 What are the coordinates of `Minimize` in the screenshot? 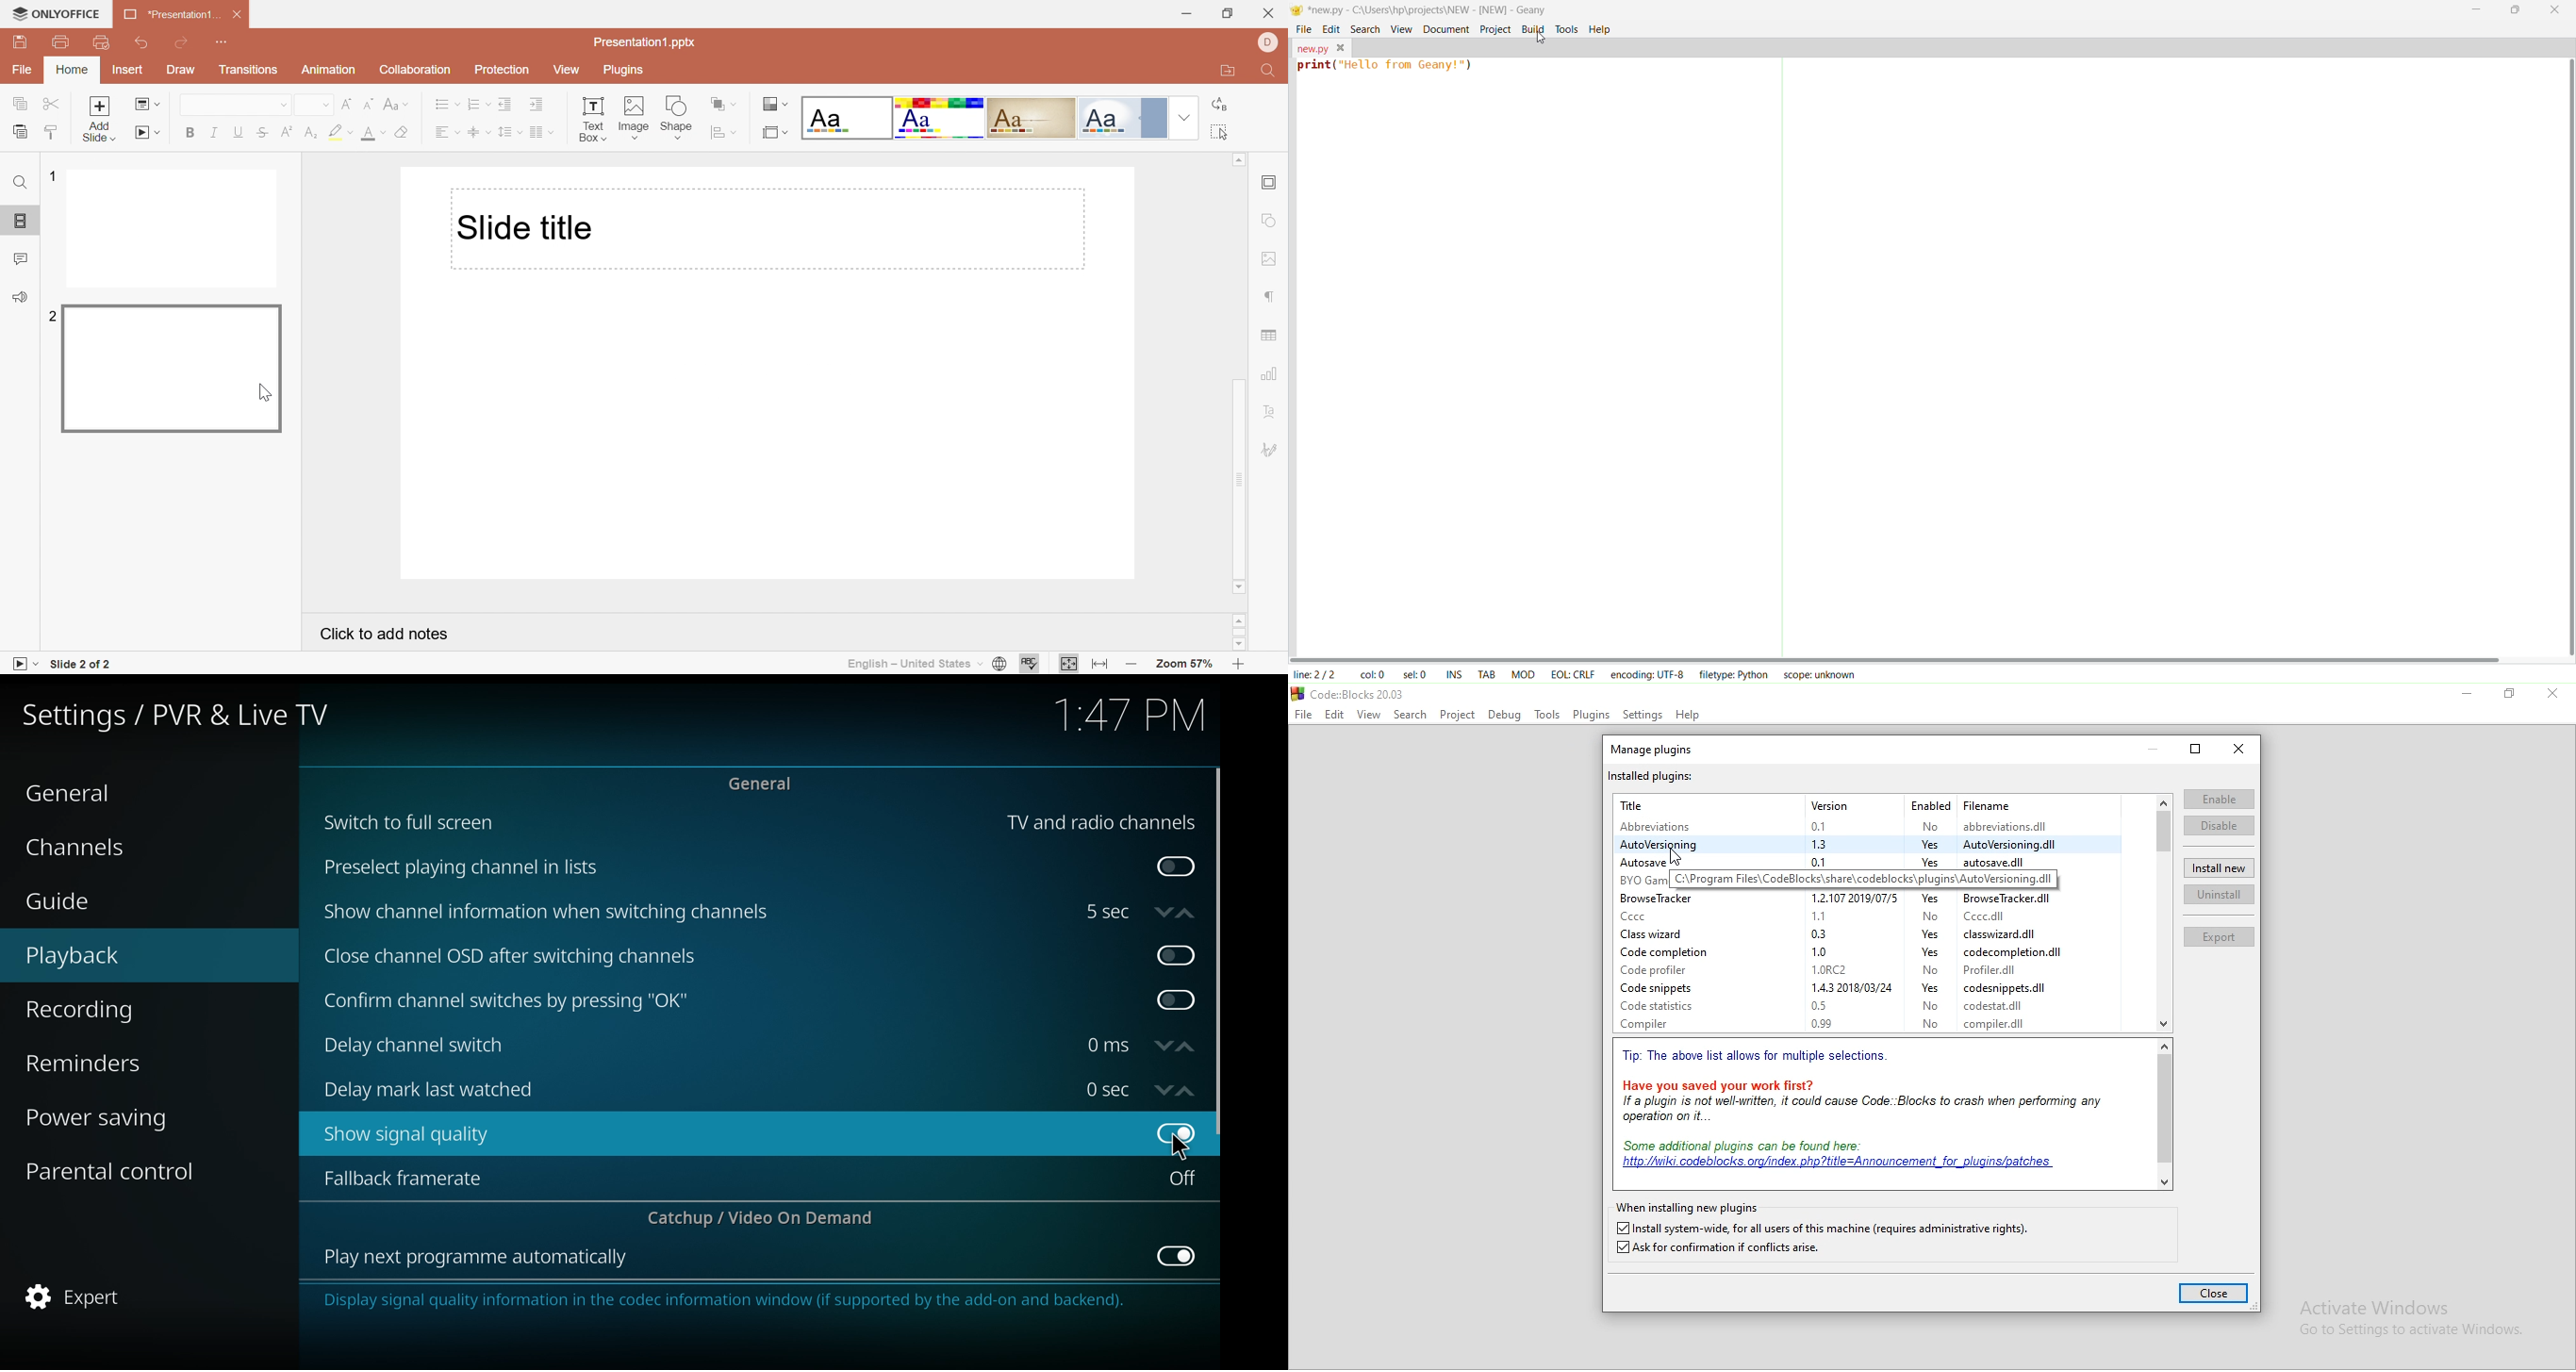 It's located at (1187, 15).